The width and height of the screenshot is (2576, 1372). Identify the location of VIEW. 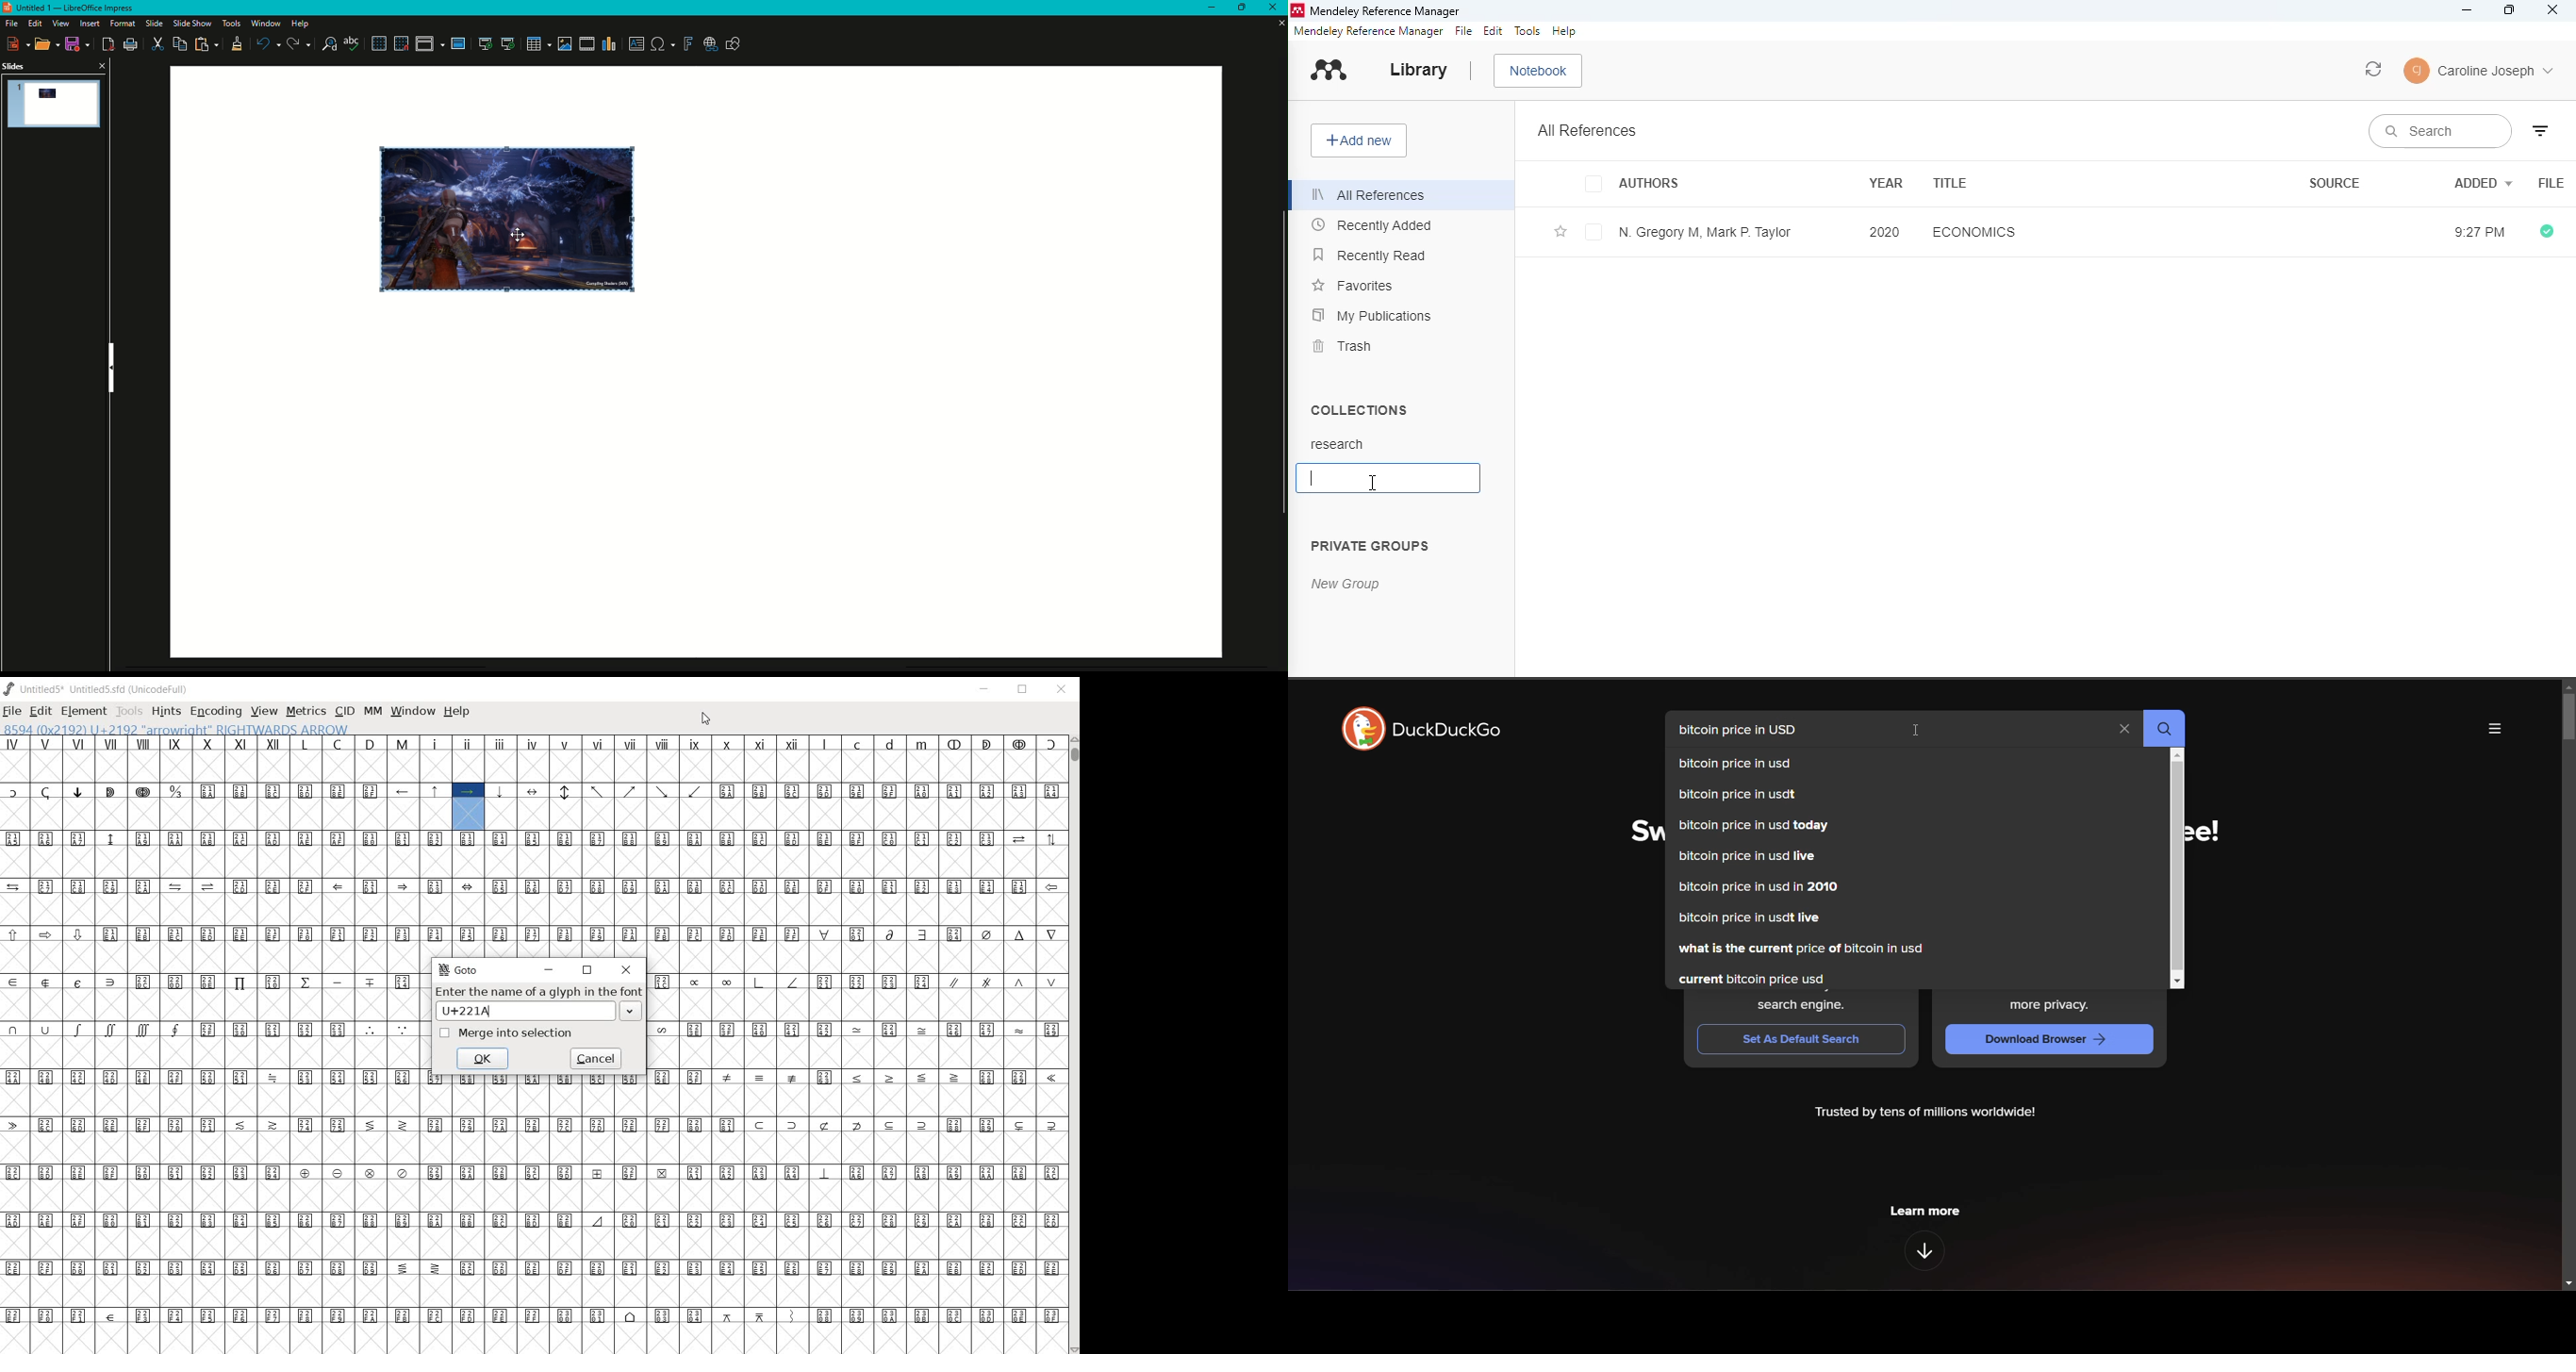
(263, 711).